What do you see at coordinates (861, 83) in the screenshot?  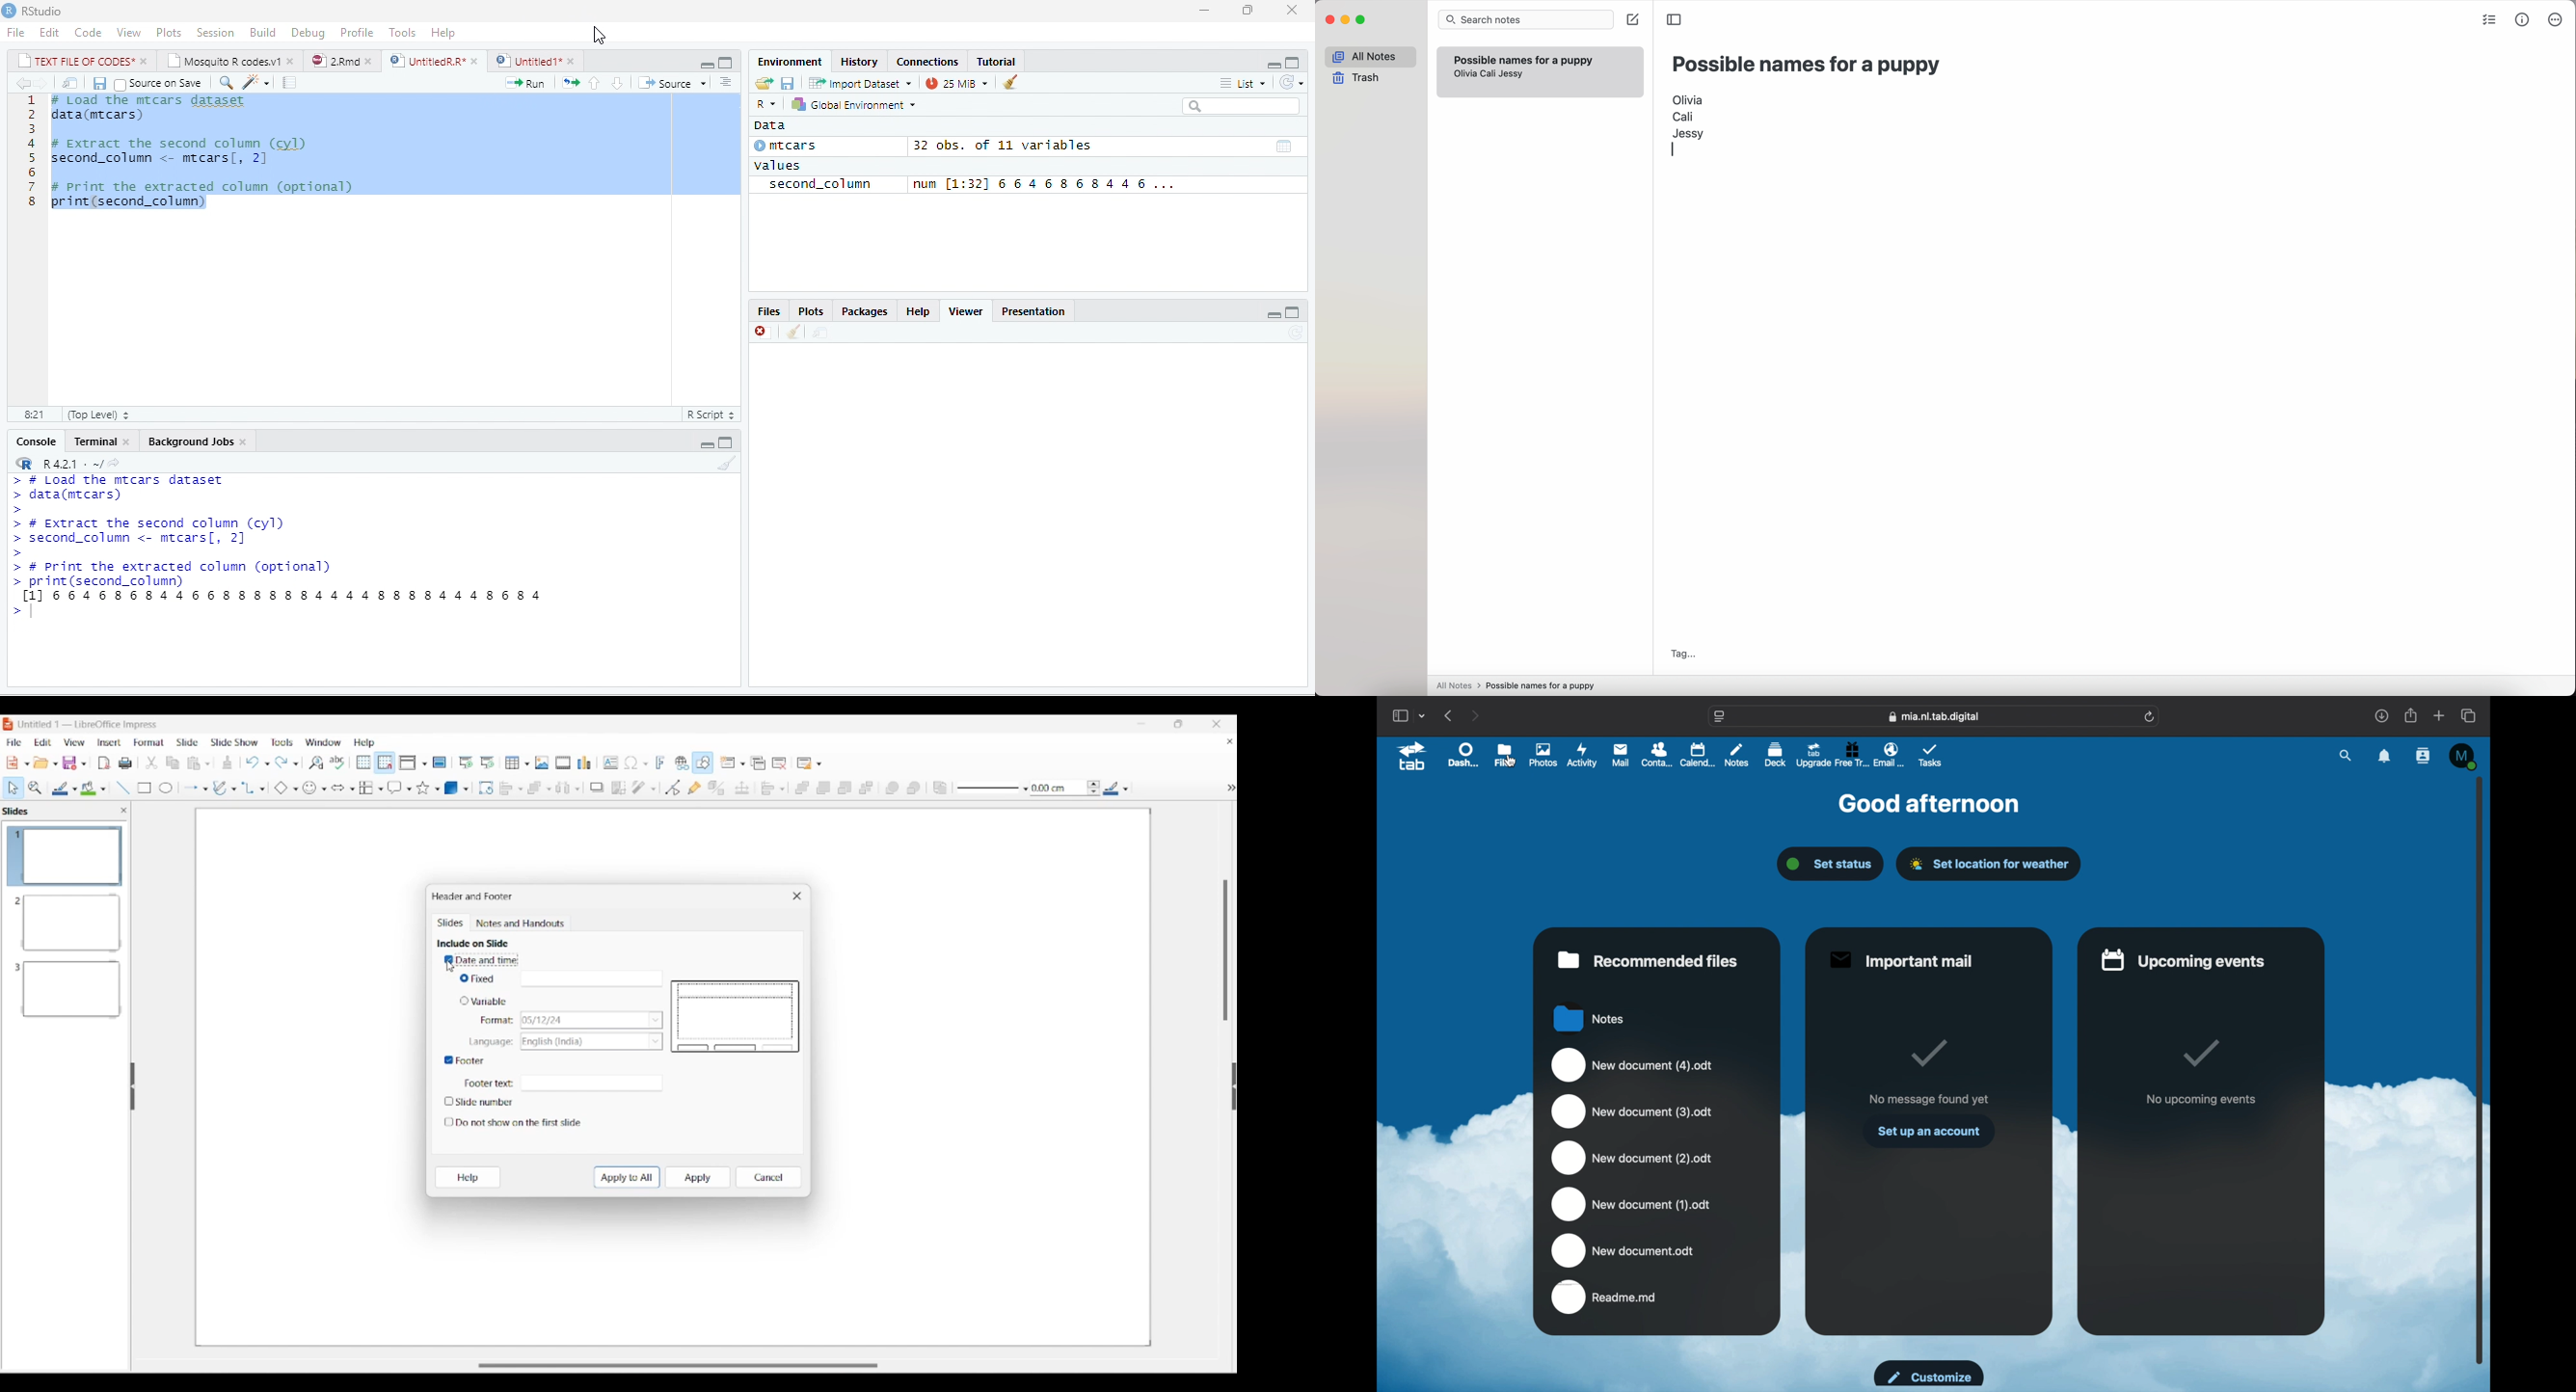 I see ` Import Dataset ` at bounding box center [861, 83].